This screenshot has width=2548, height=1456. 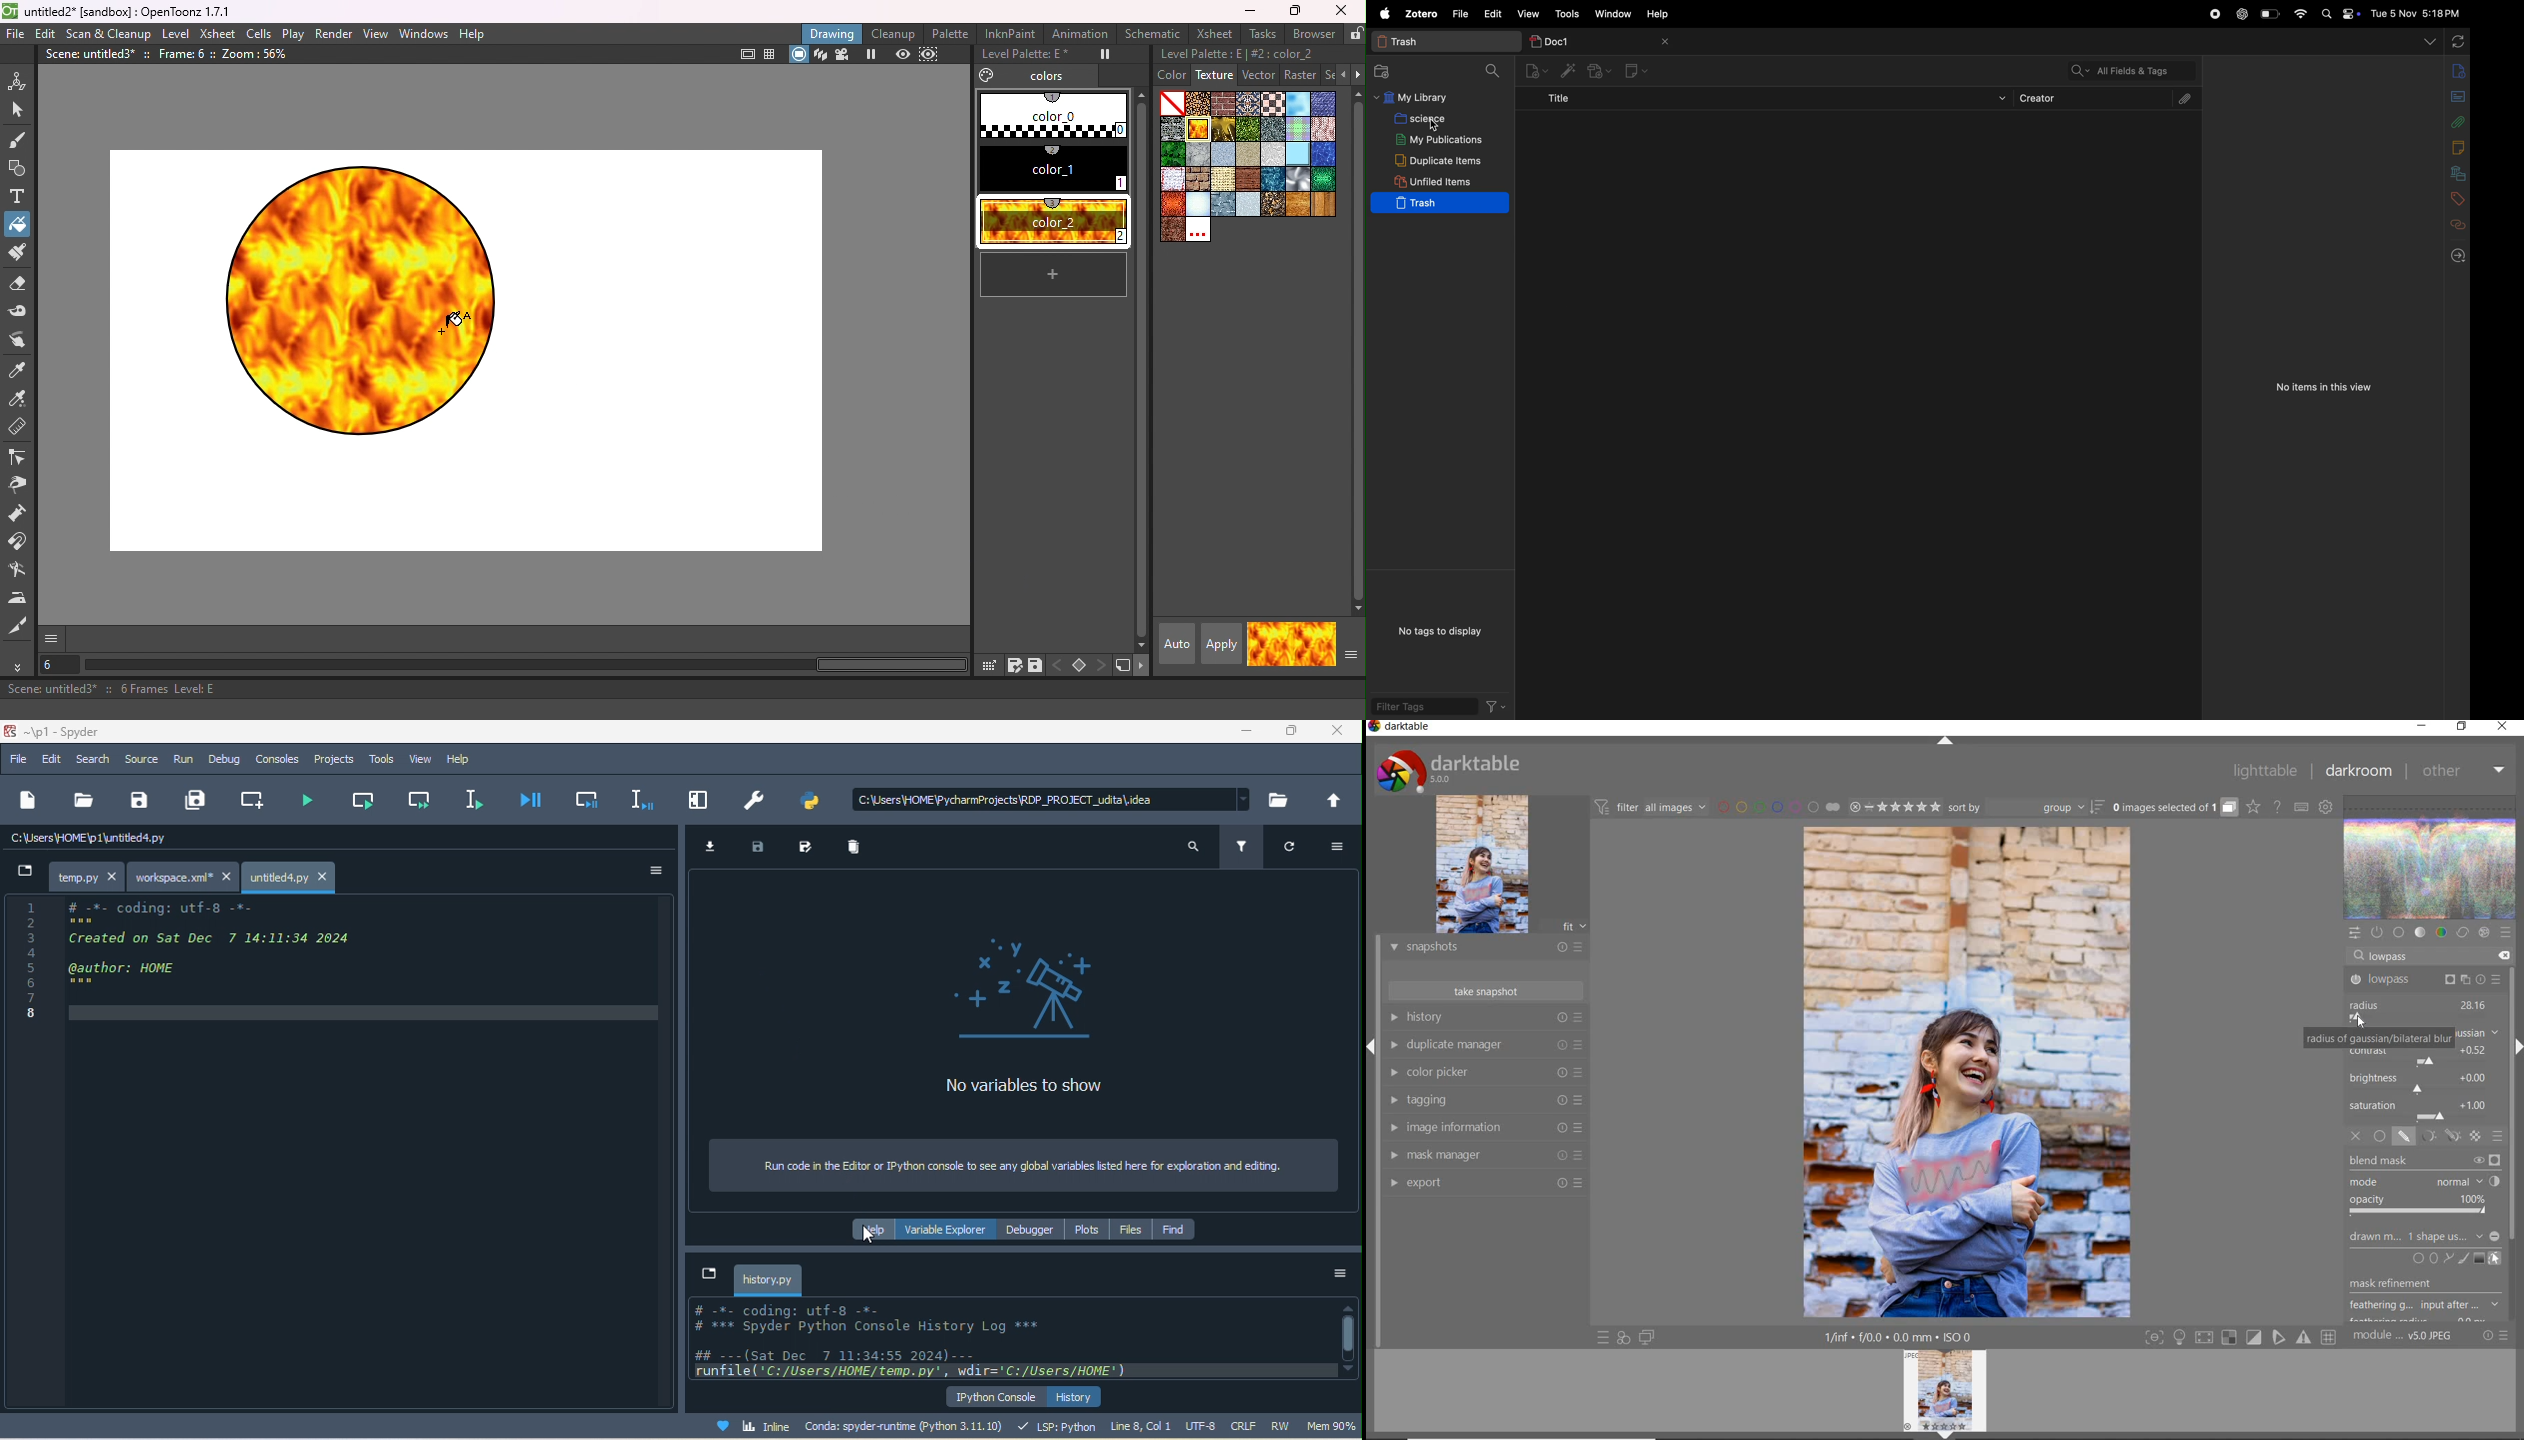 I want to click on range ratings for selected images, so click(x=1895, y=806).